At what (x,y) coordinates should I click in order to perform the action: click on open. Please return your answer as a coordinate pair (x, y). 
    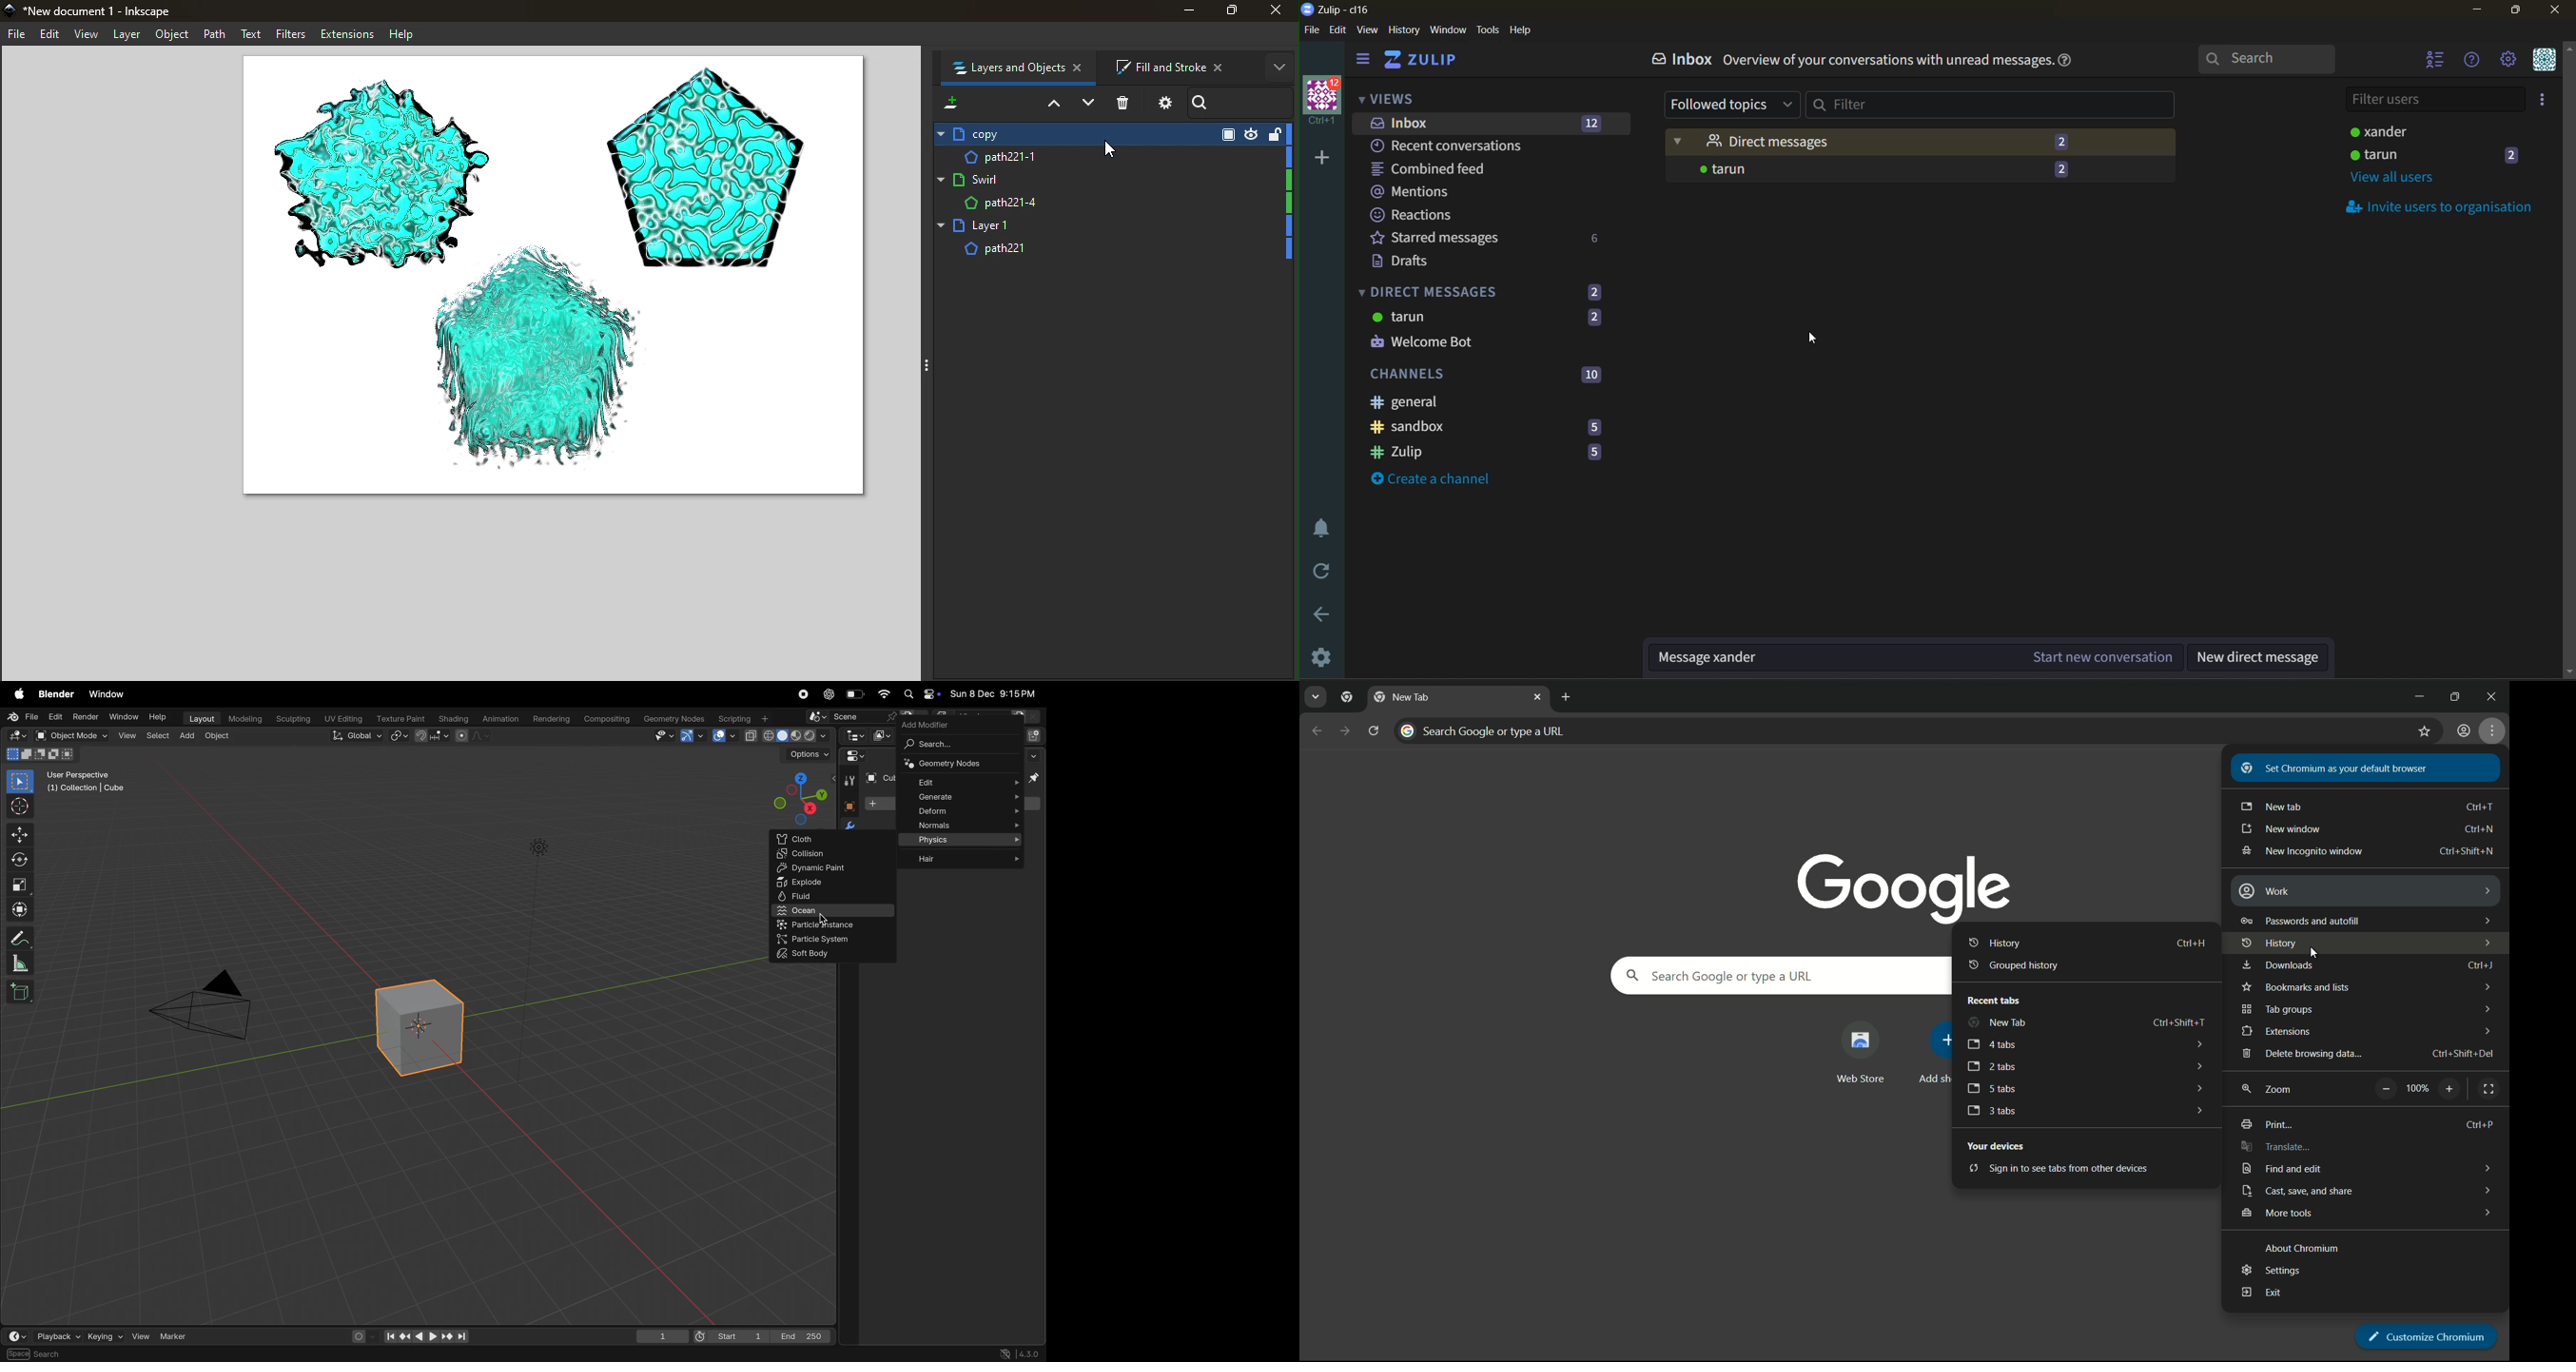
    Looking at the image, I should click on (40, 735).